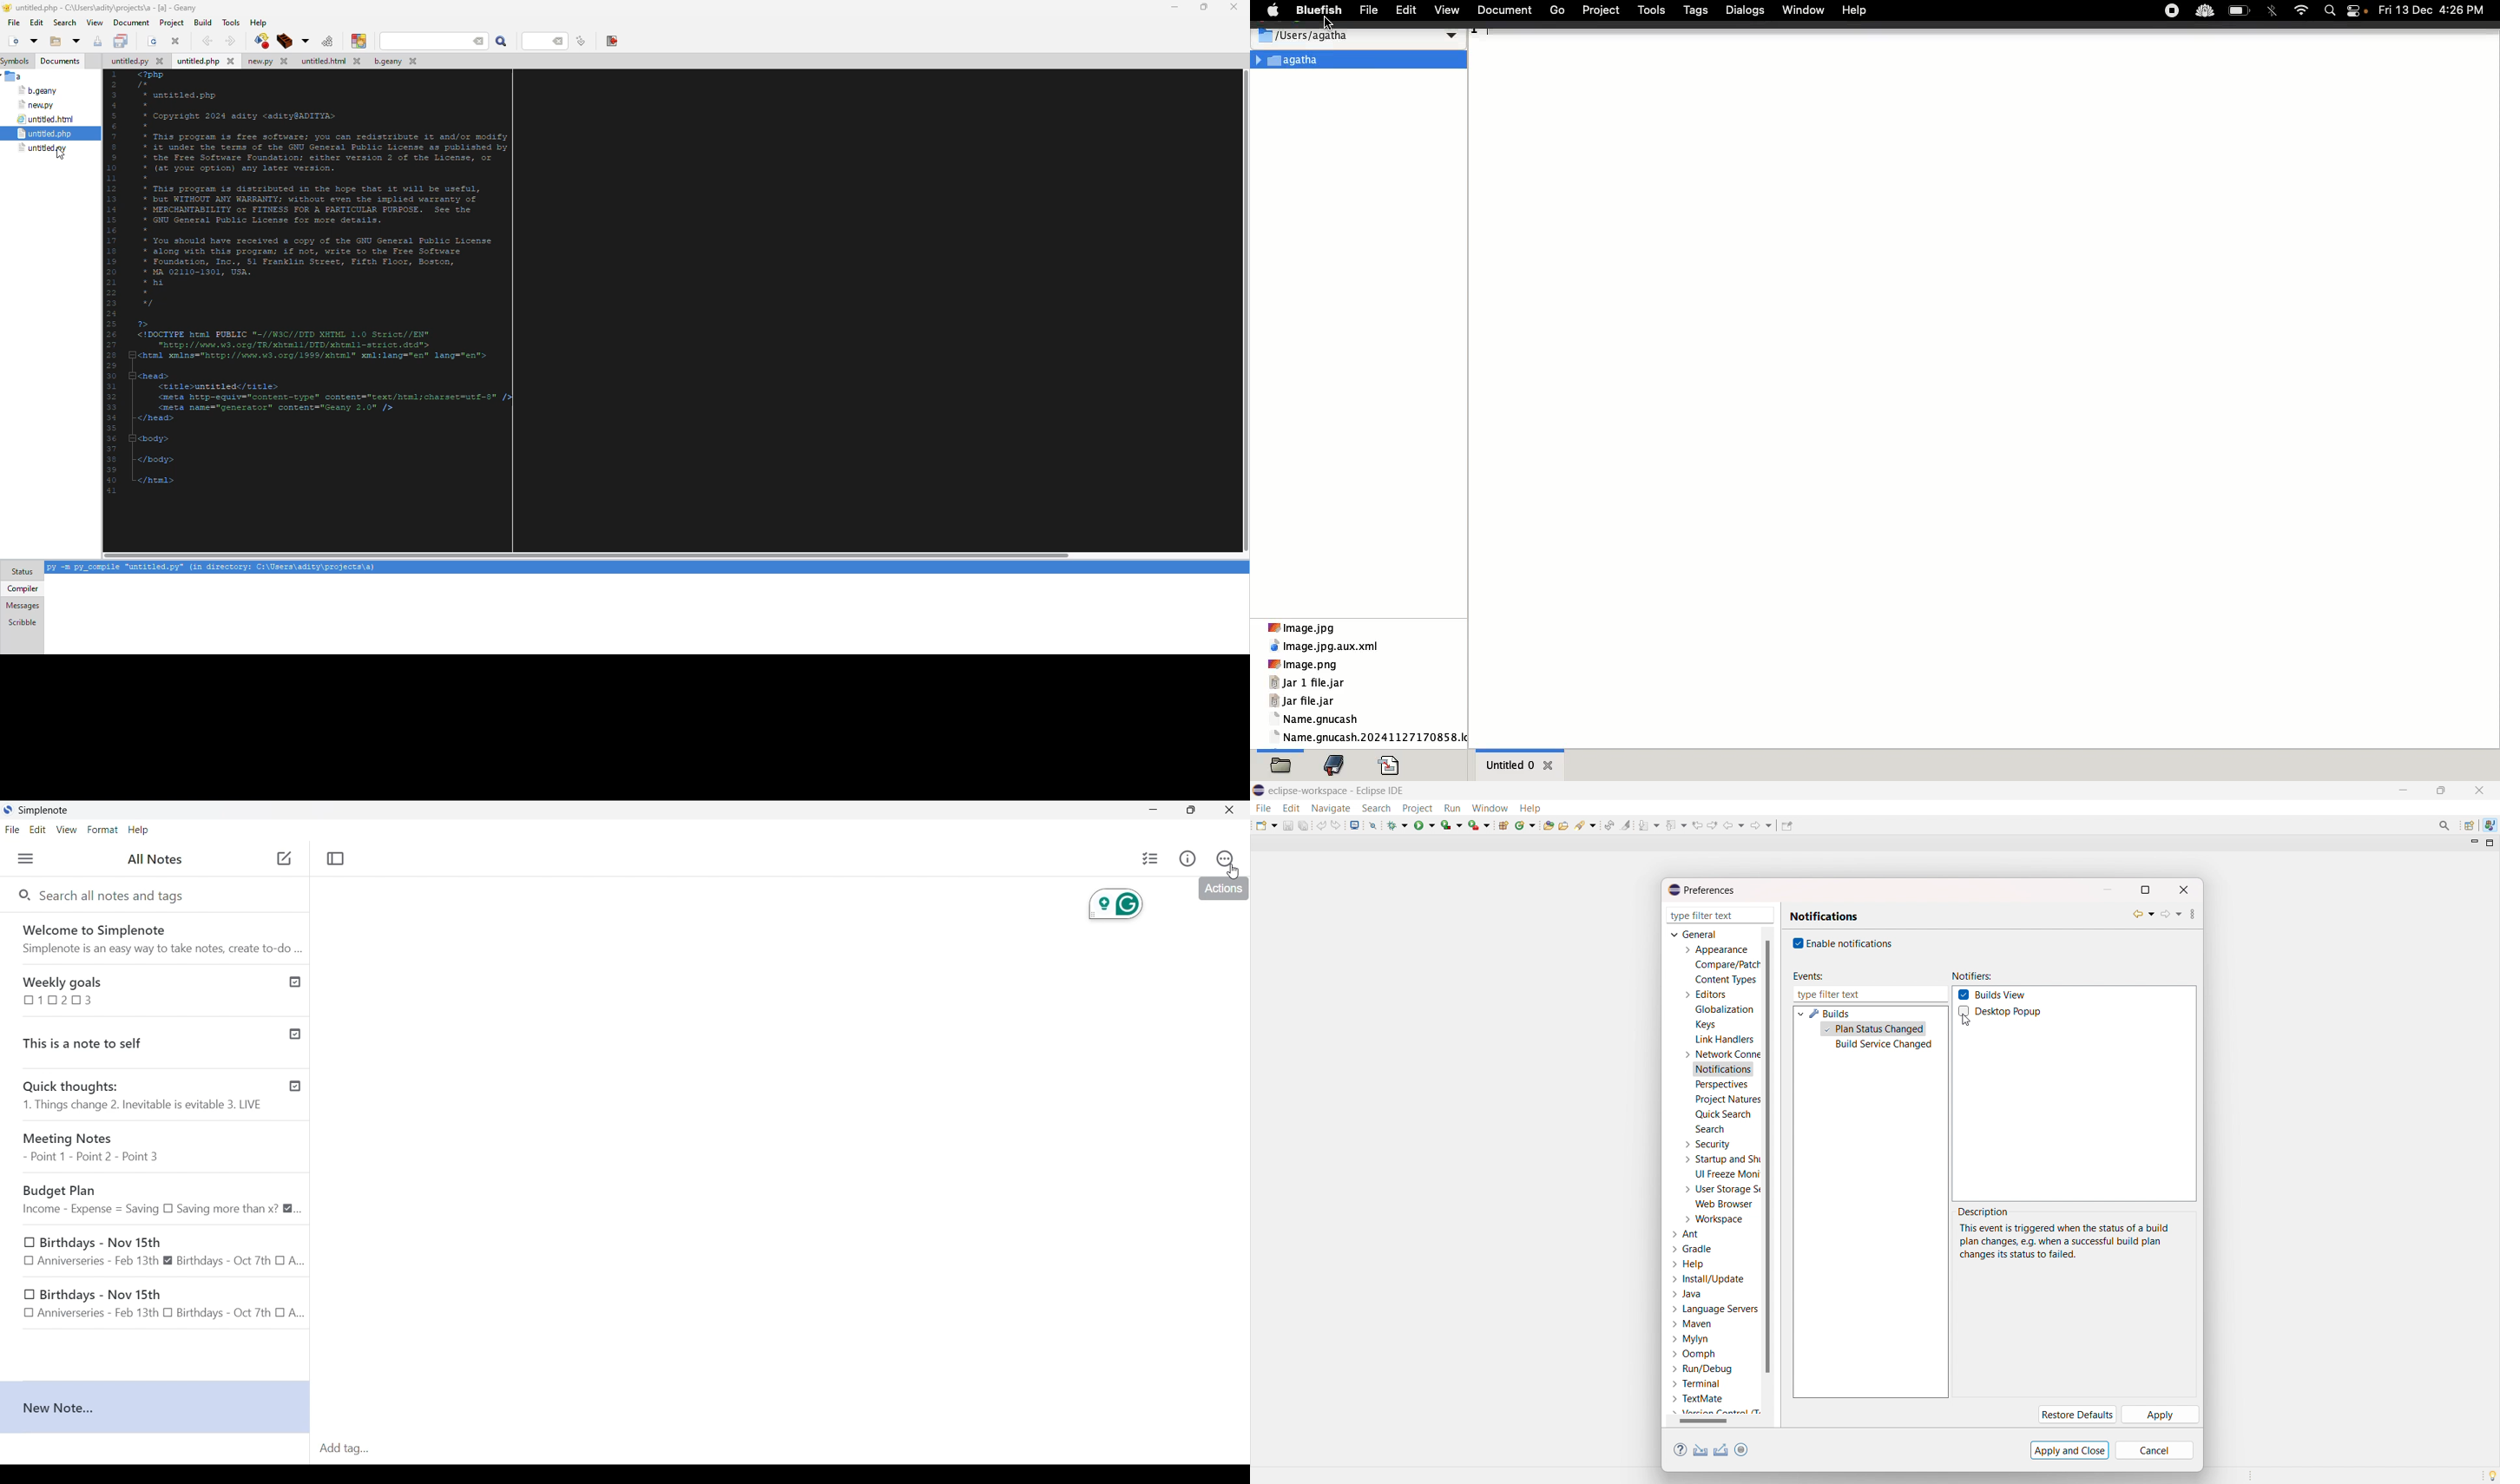 Image resolution: width=2520 pixels, height=1484 pixels. Describe the element at coordinates (2406, 790) in the screenshot. I see `minimize` at that location.